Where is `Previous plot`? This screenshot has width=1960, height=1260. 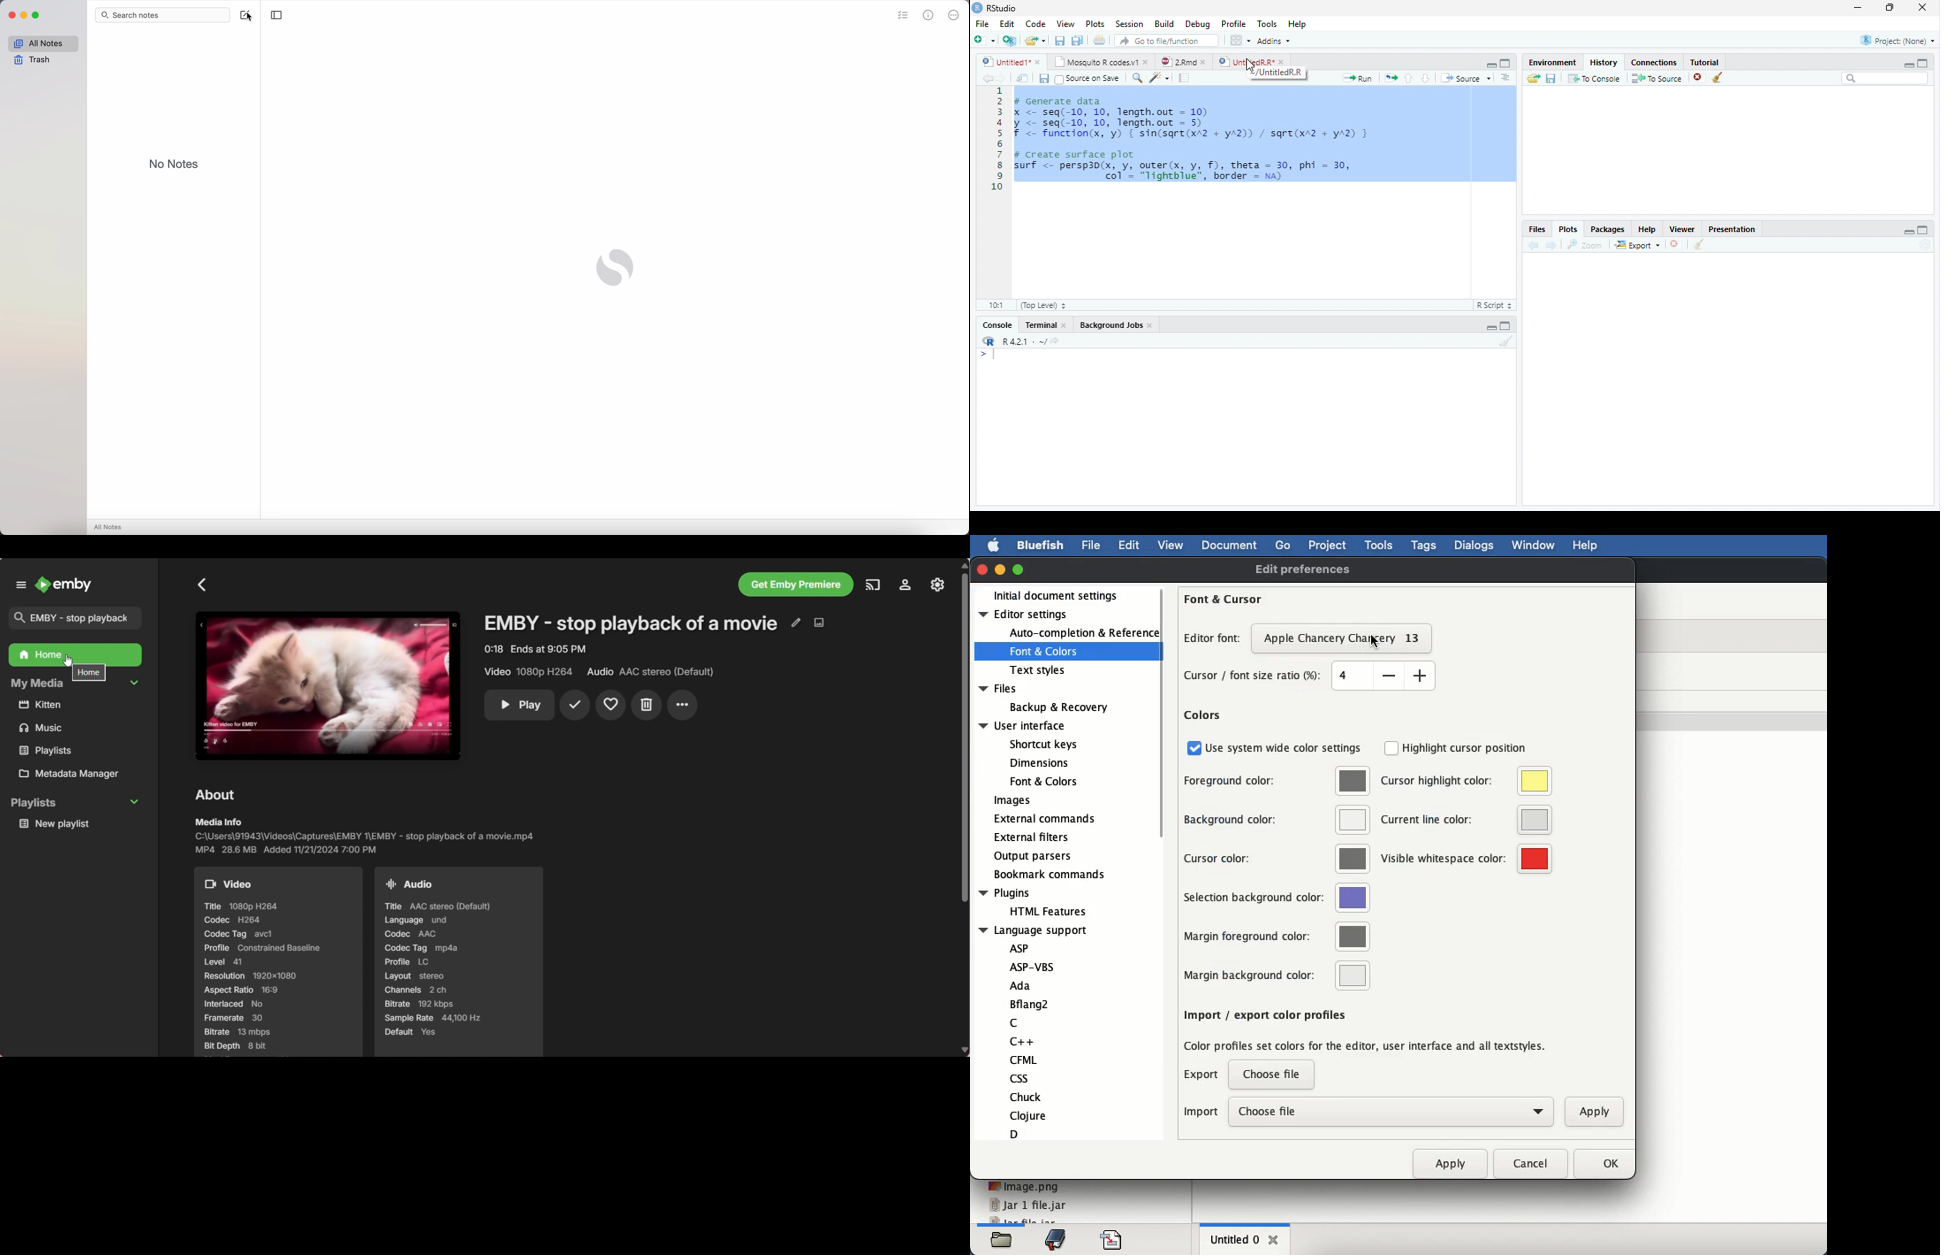 Previous plot is located at coordinates (1533, 245).